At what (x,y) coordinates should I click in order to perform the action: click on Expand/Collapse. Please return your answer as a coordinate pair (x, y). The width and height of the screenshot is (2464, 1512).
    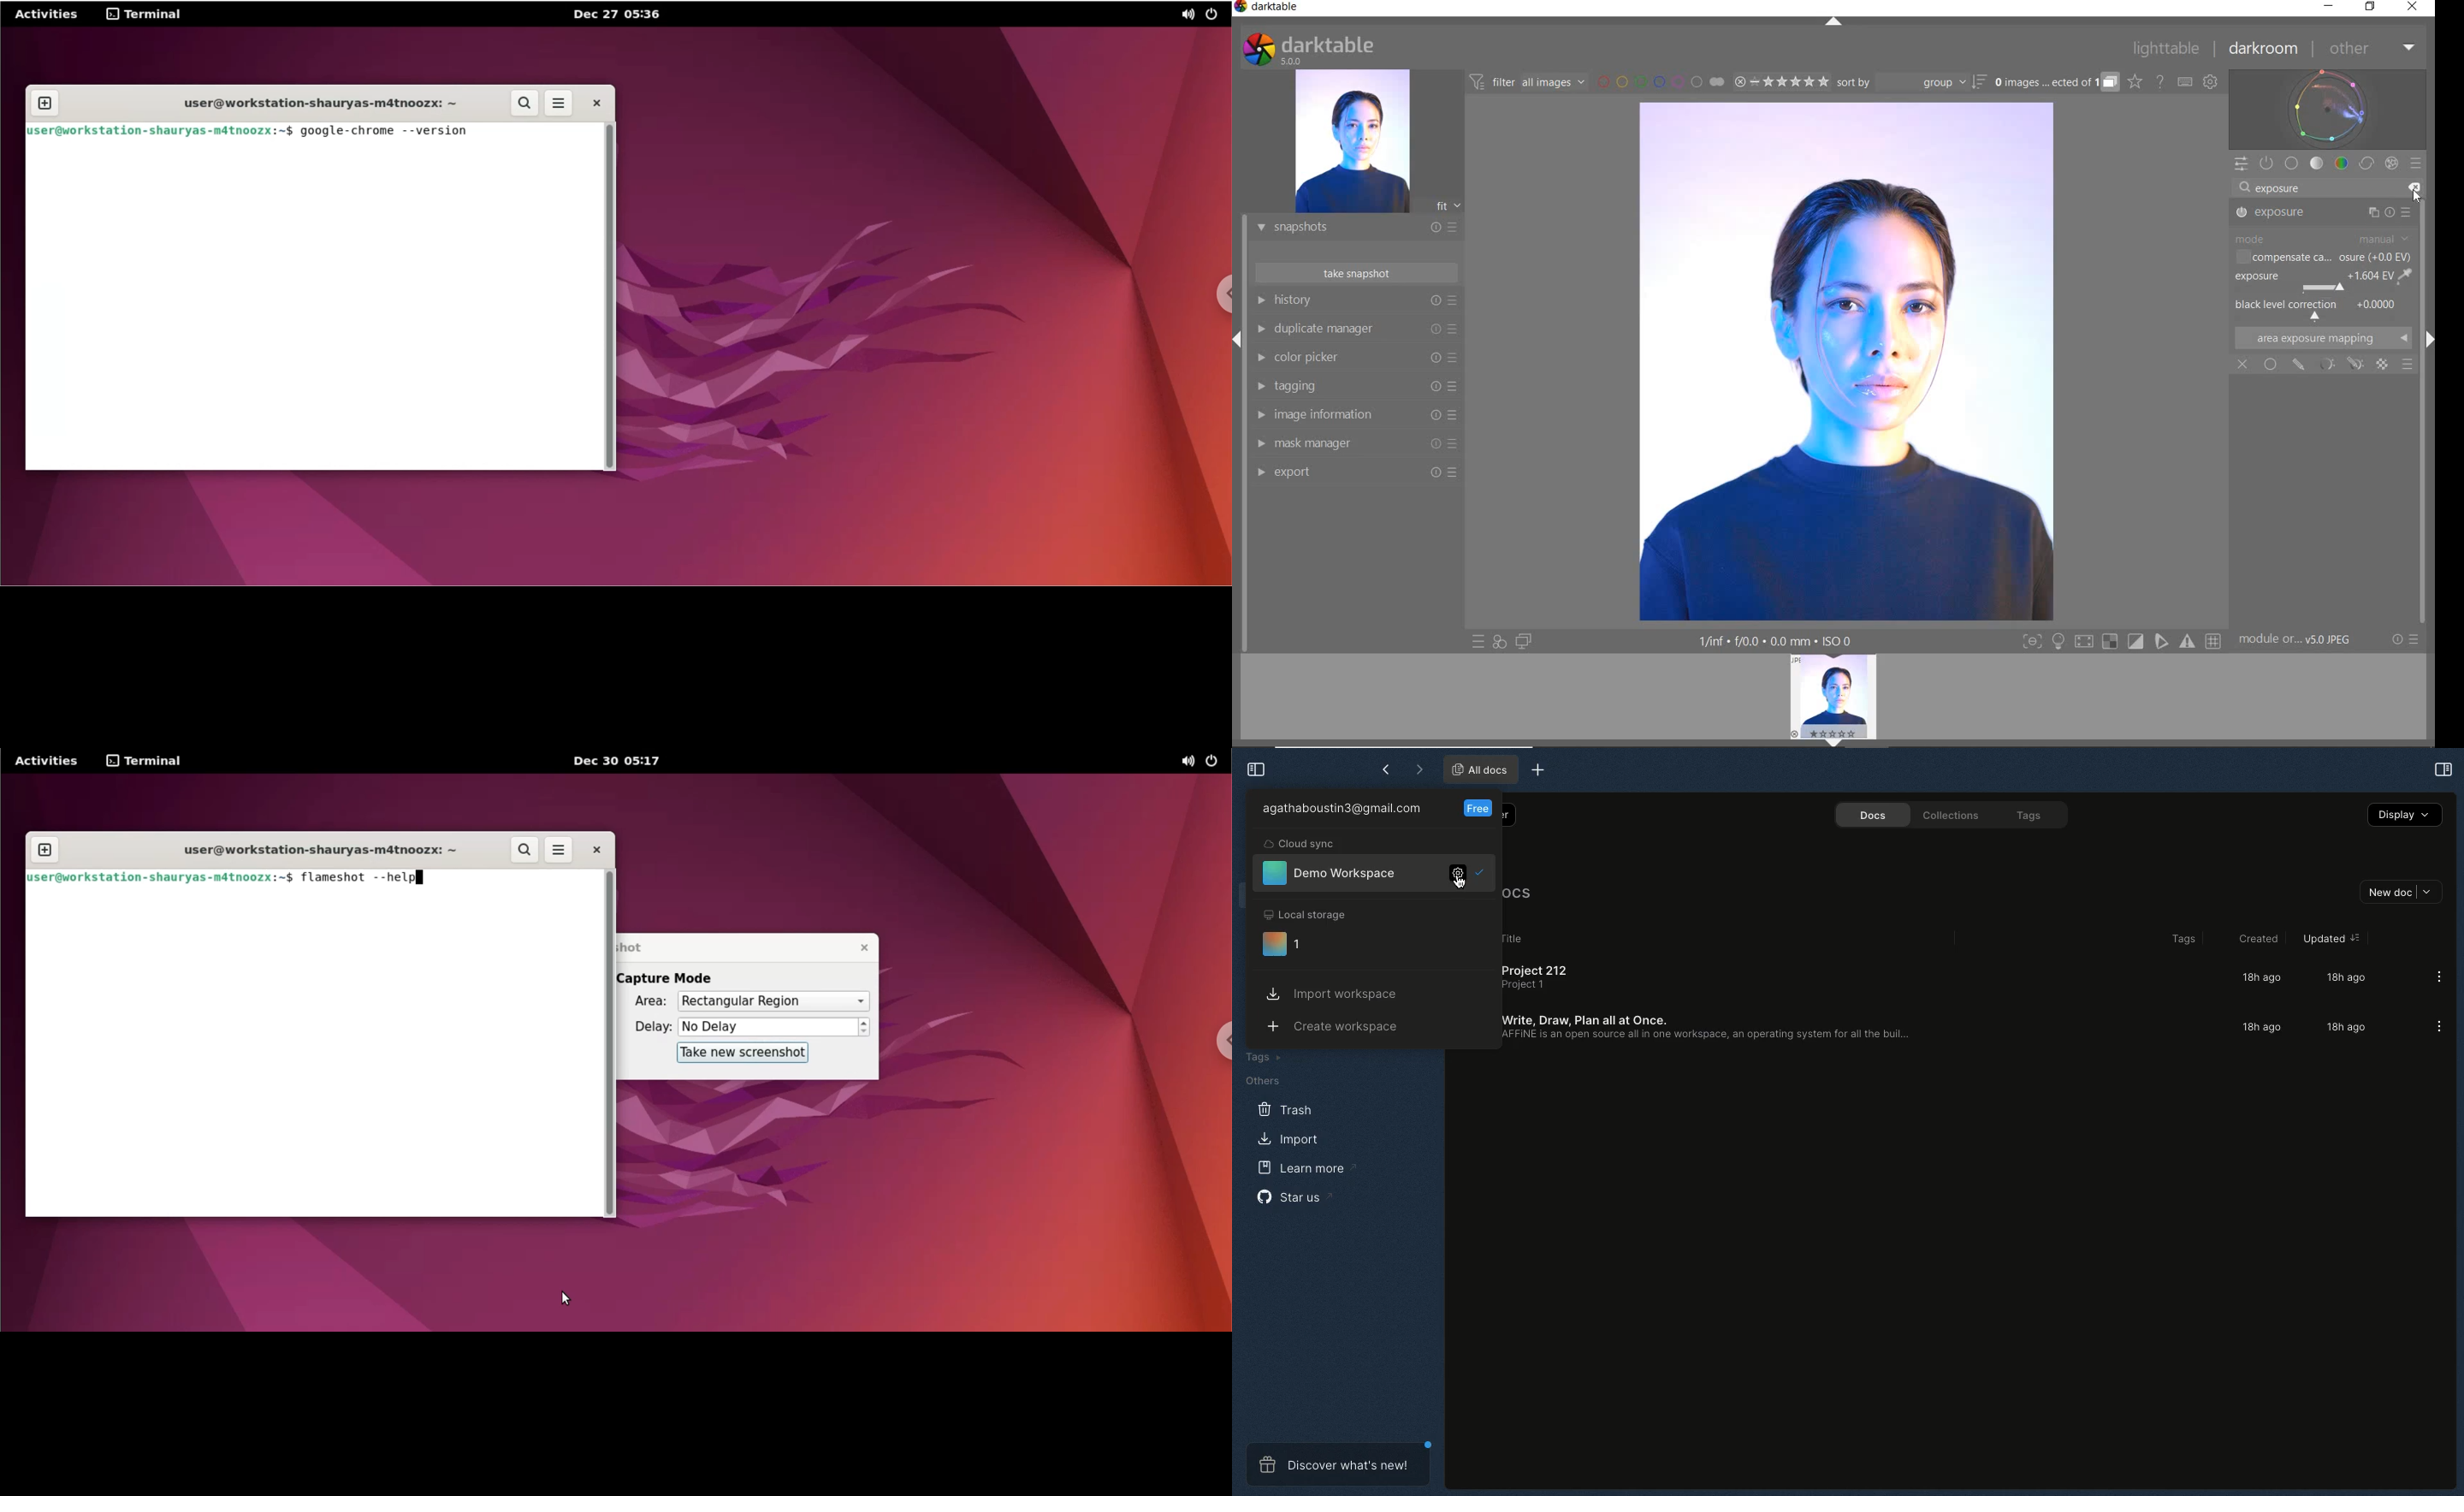
    Looking at the image, I should click on (1239, 340).